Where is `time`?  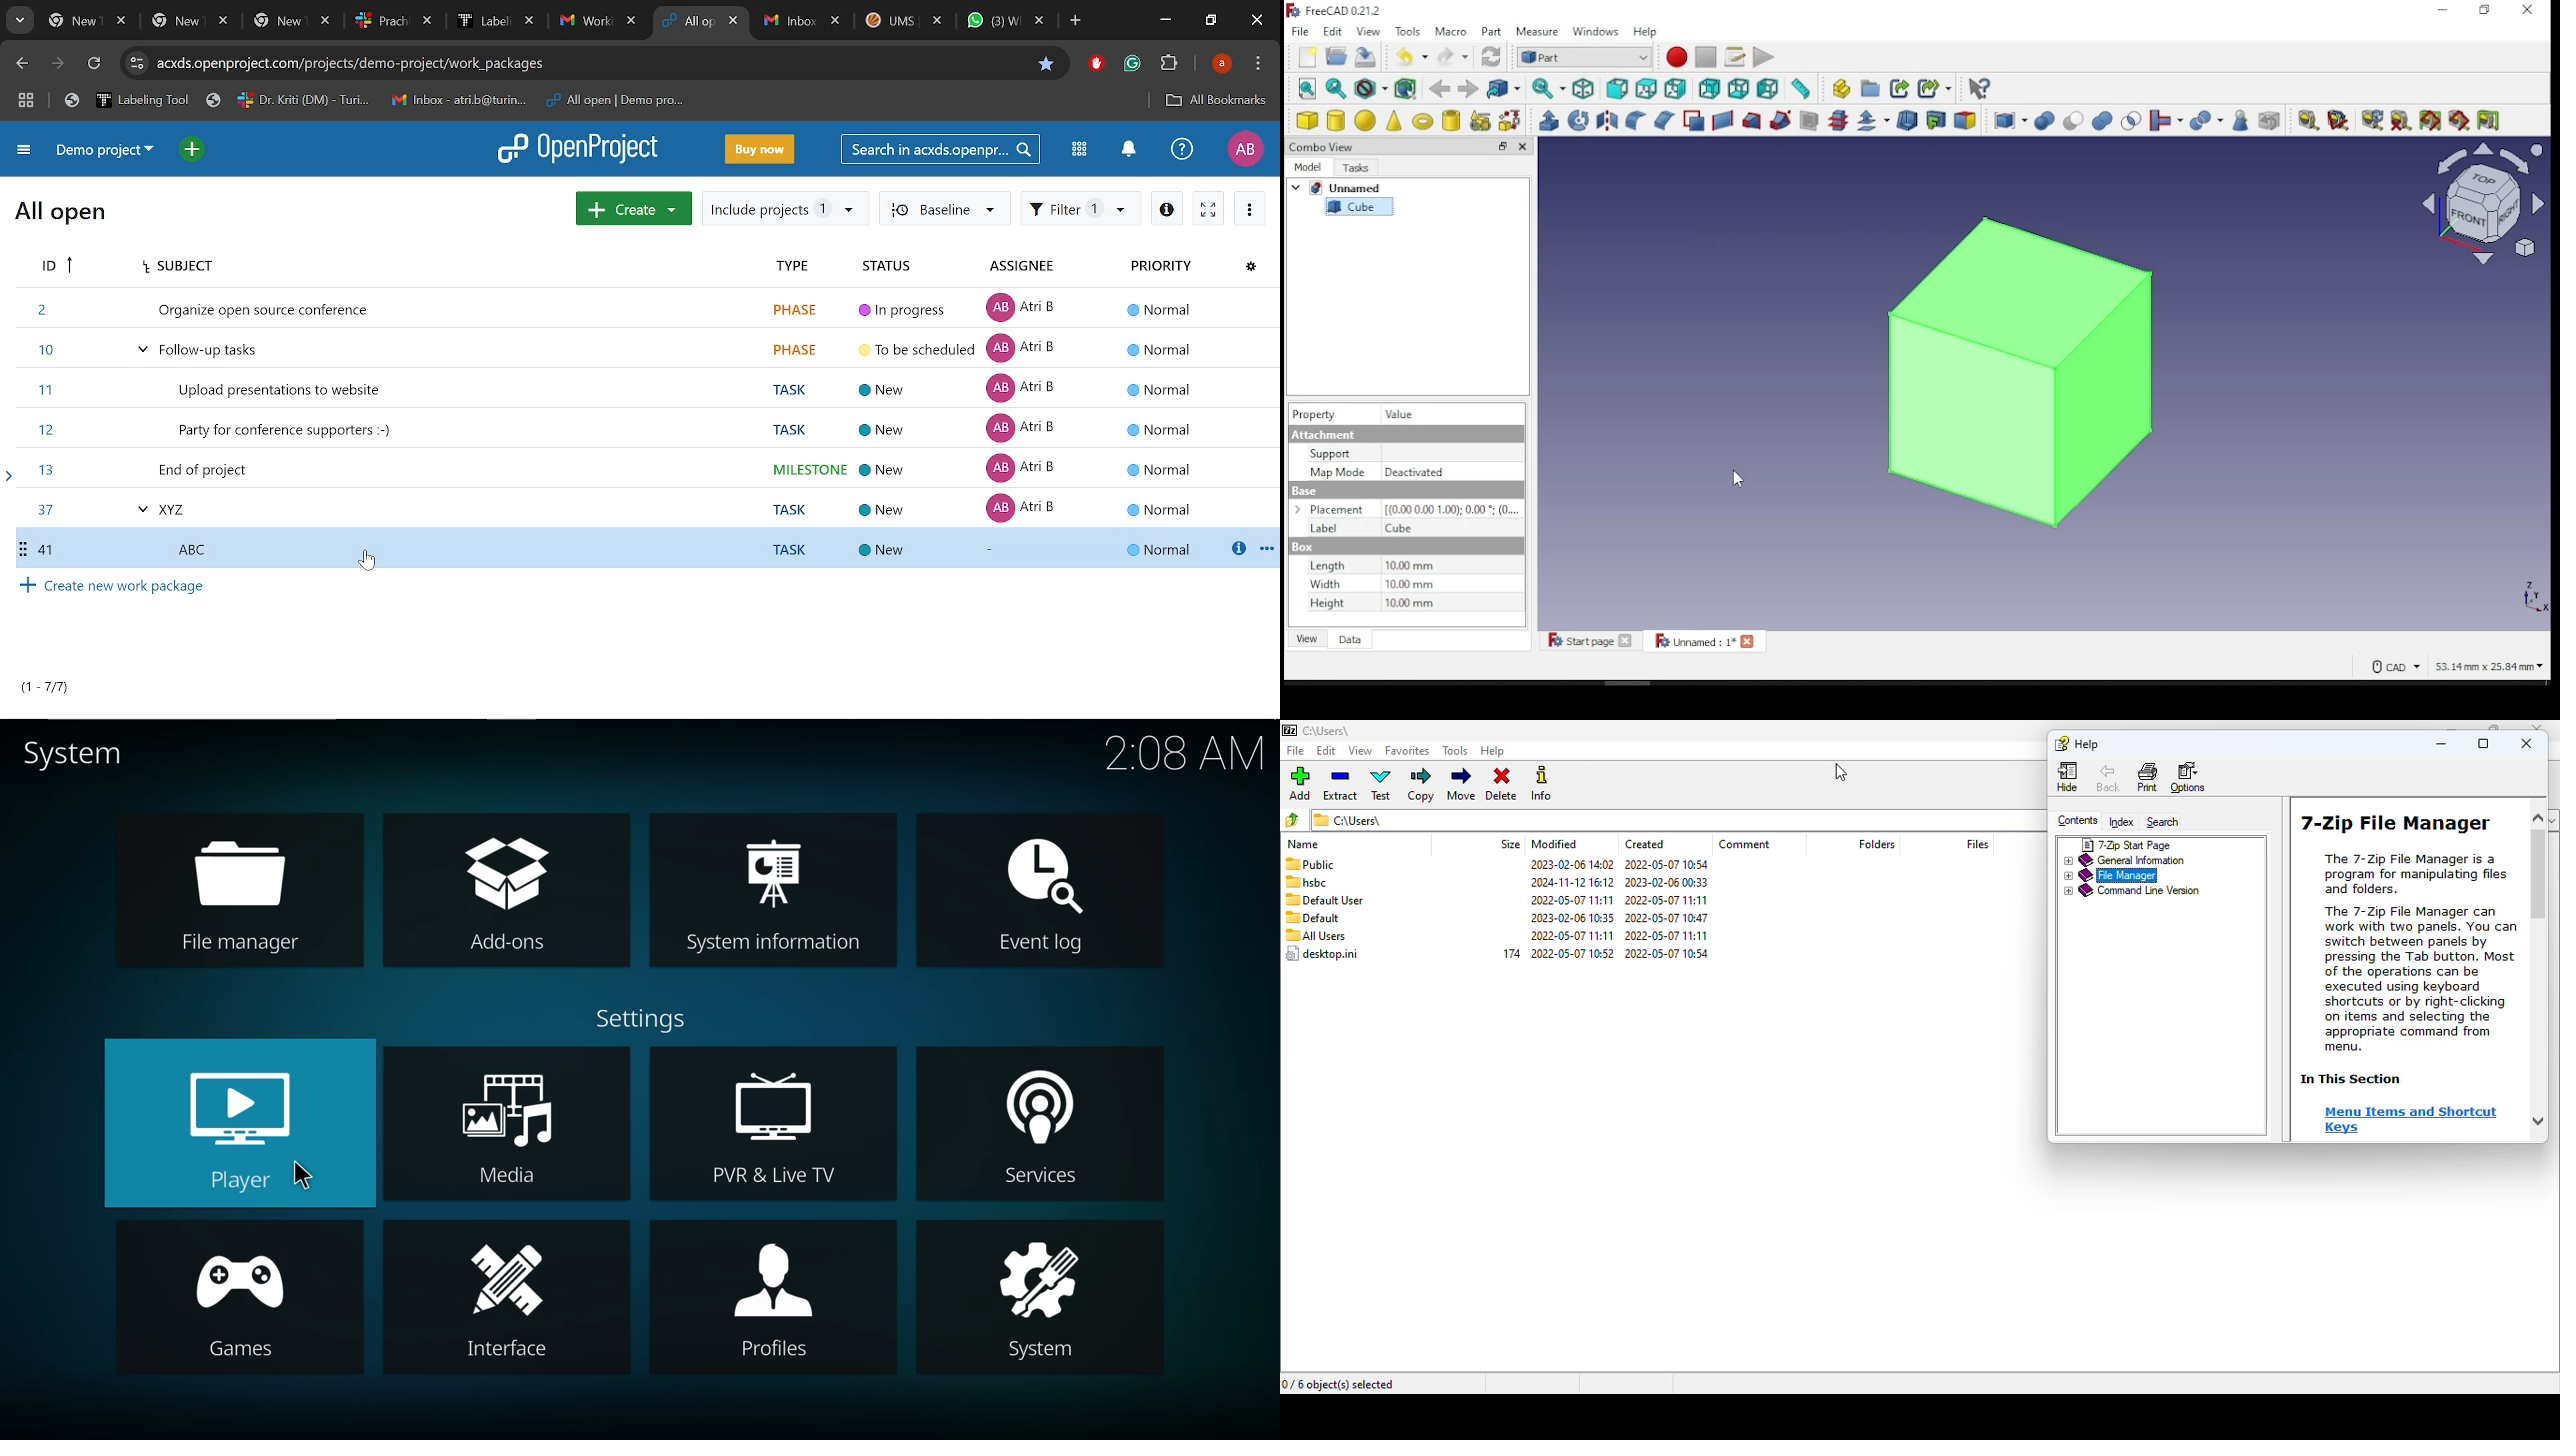 time is located at coordinates (1184, 753).